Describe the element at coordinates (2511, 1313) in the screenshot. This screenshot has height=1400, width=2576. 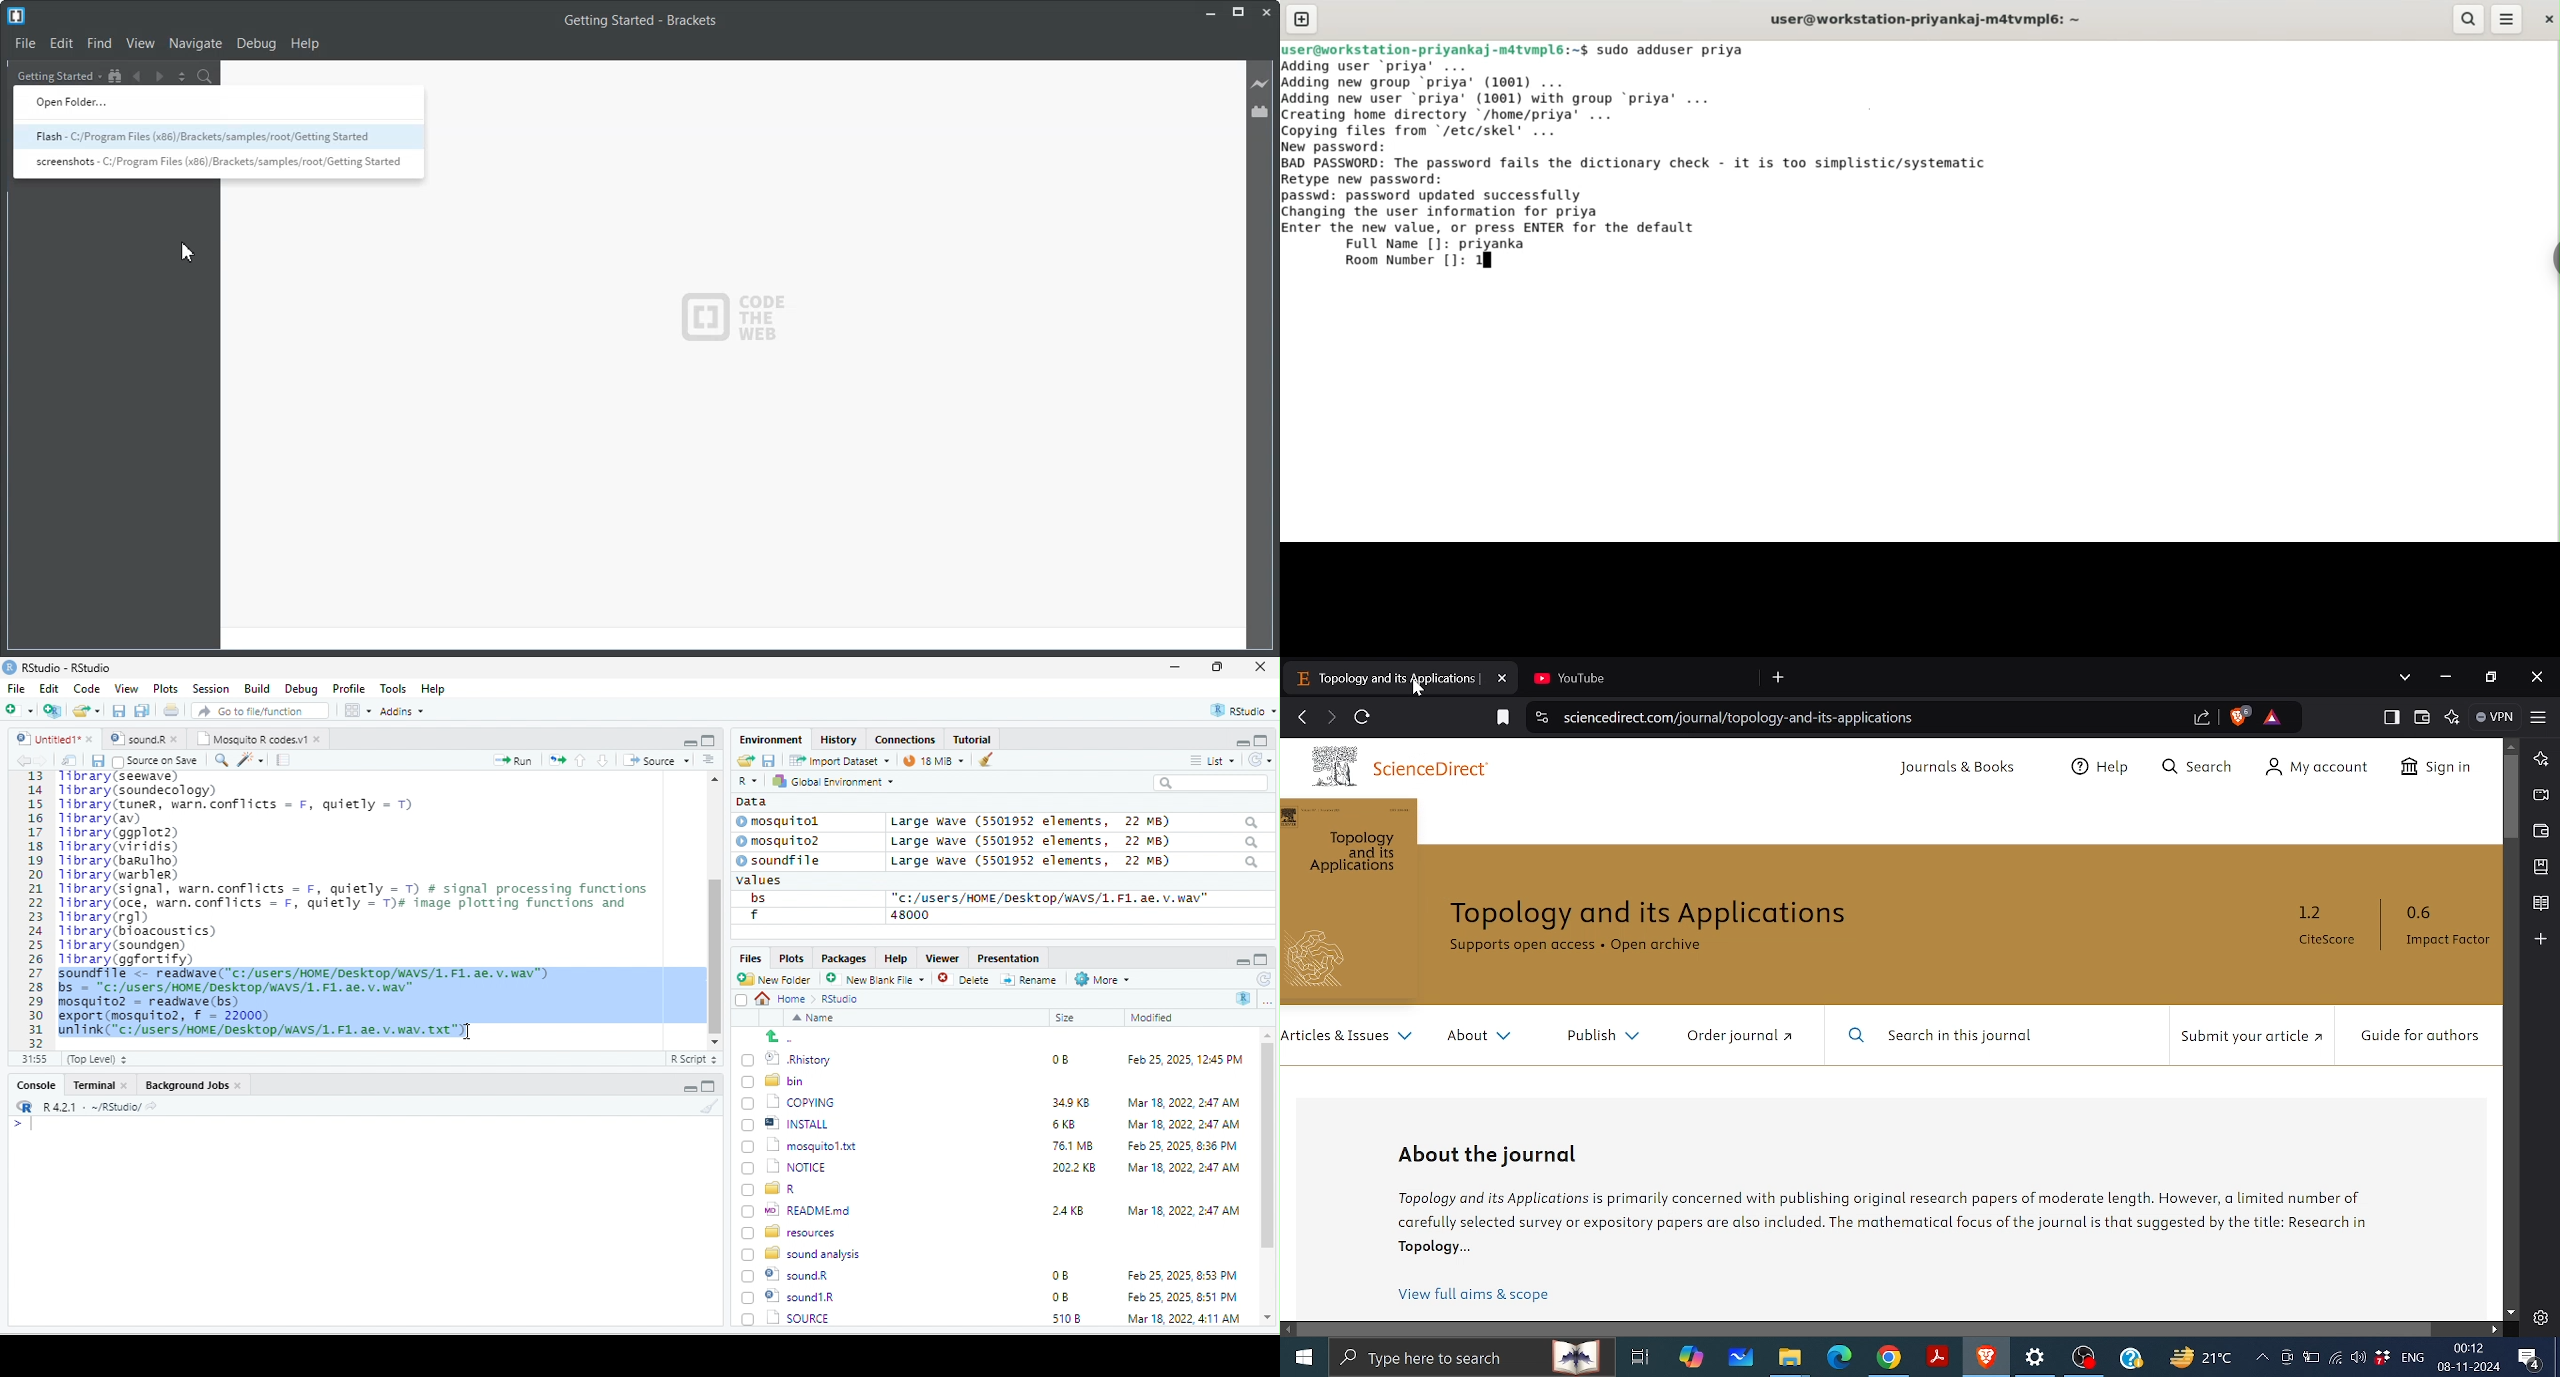
I see `Move down` at that location.